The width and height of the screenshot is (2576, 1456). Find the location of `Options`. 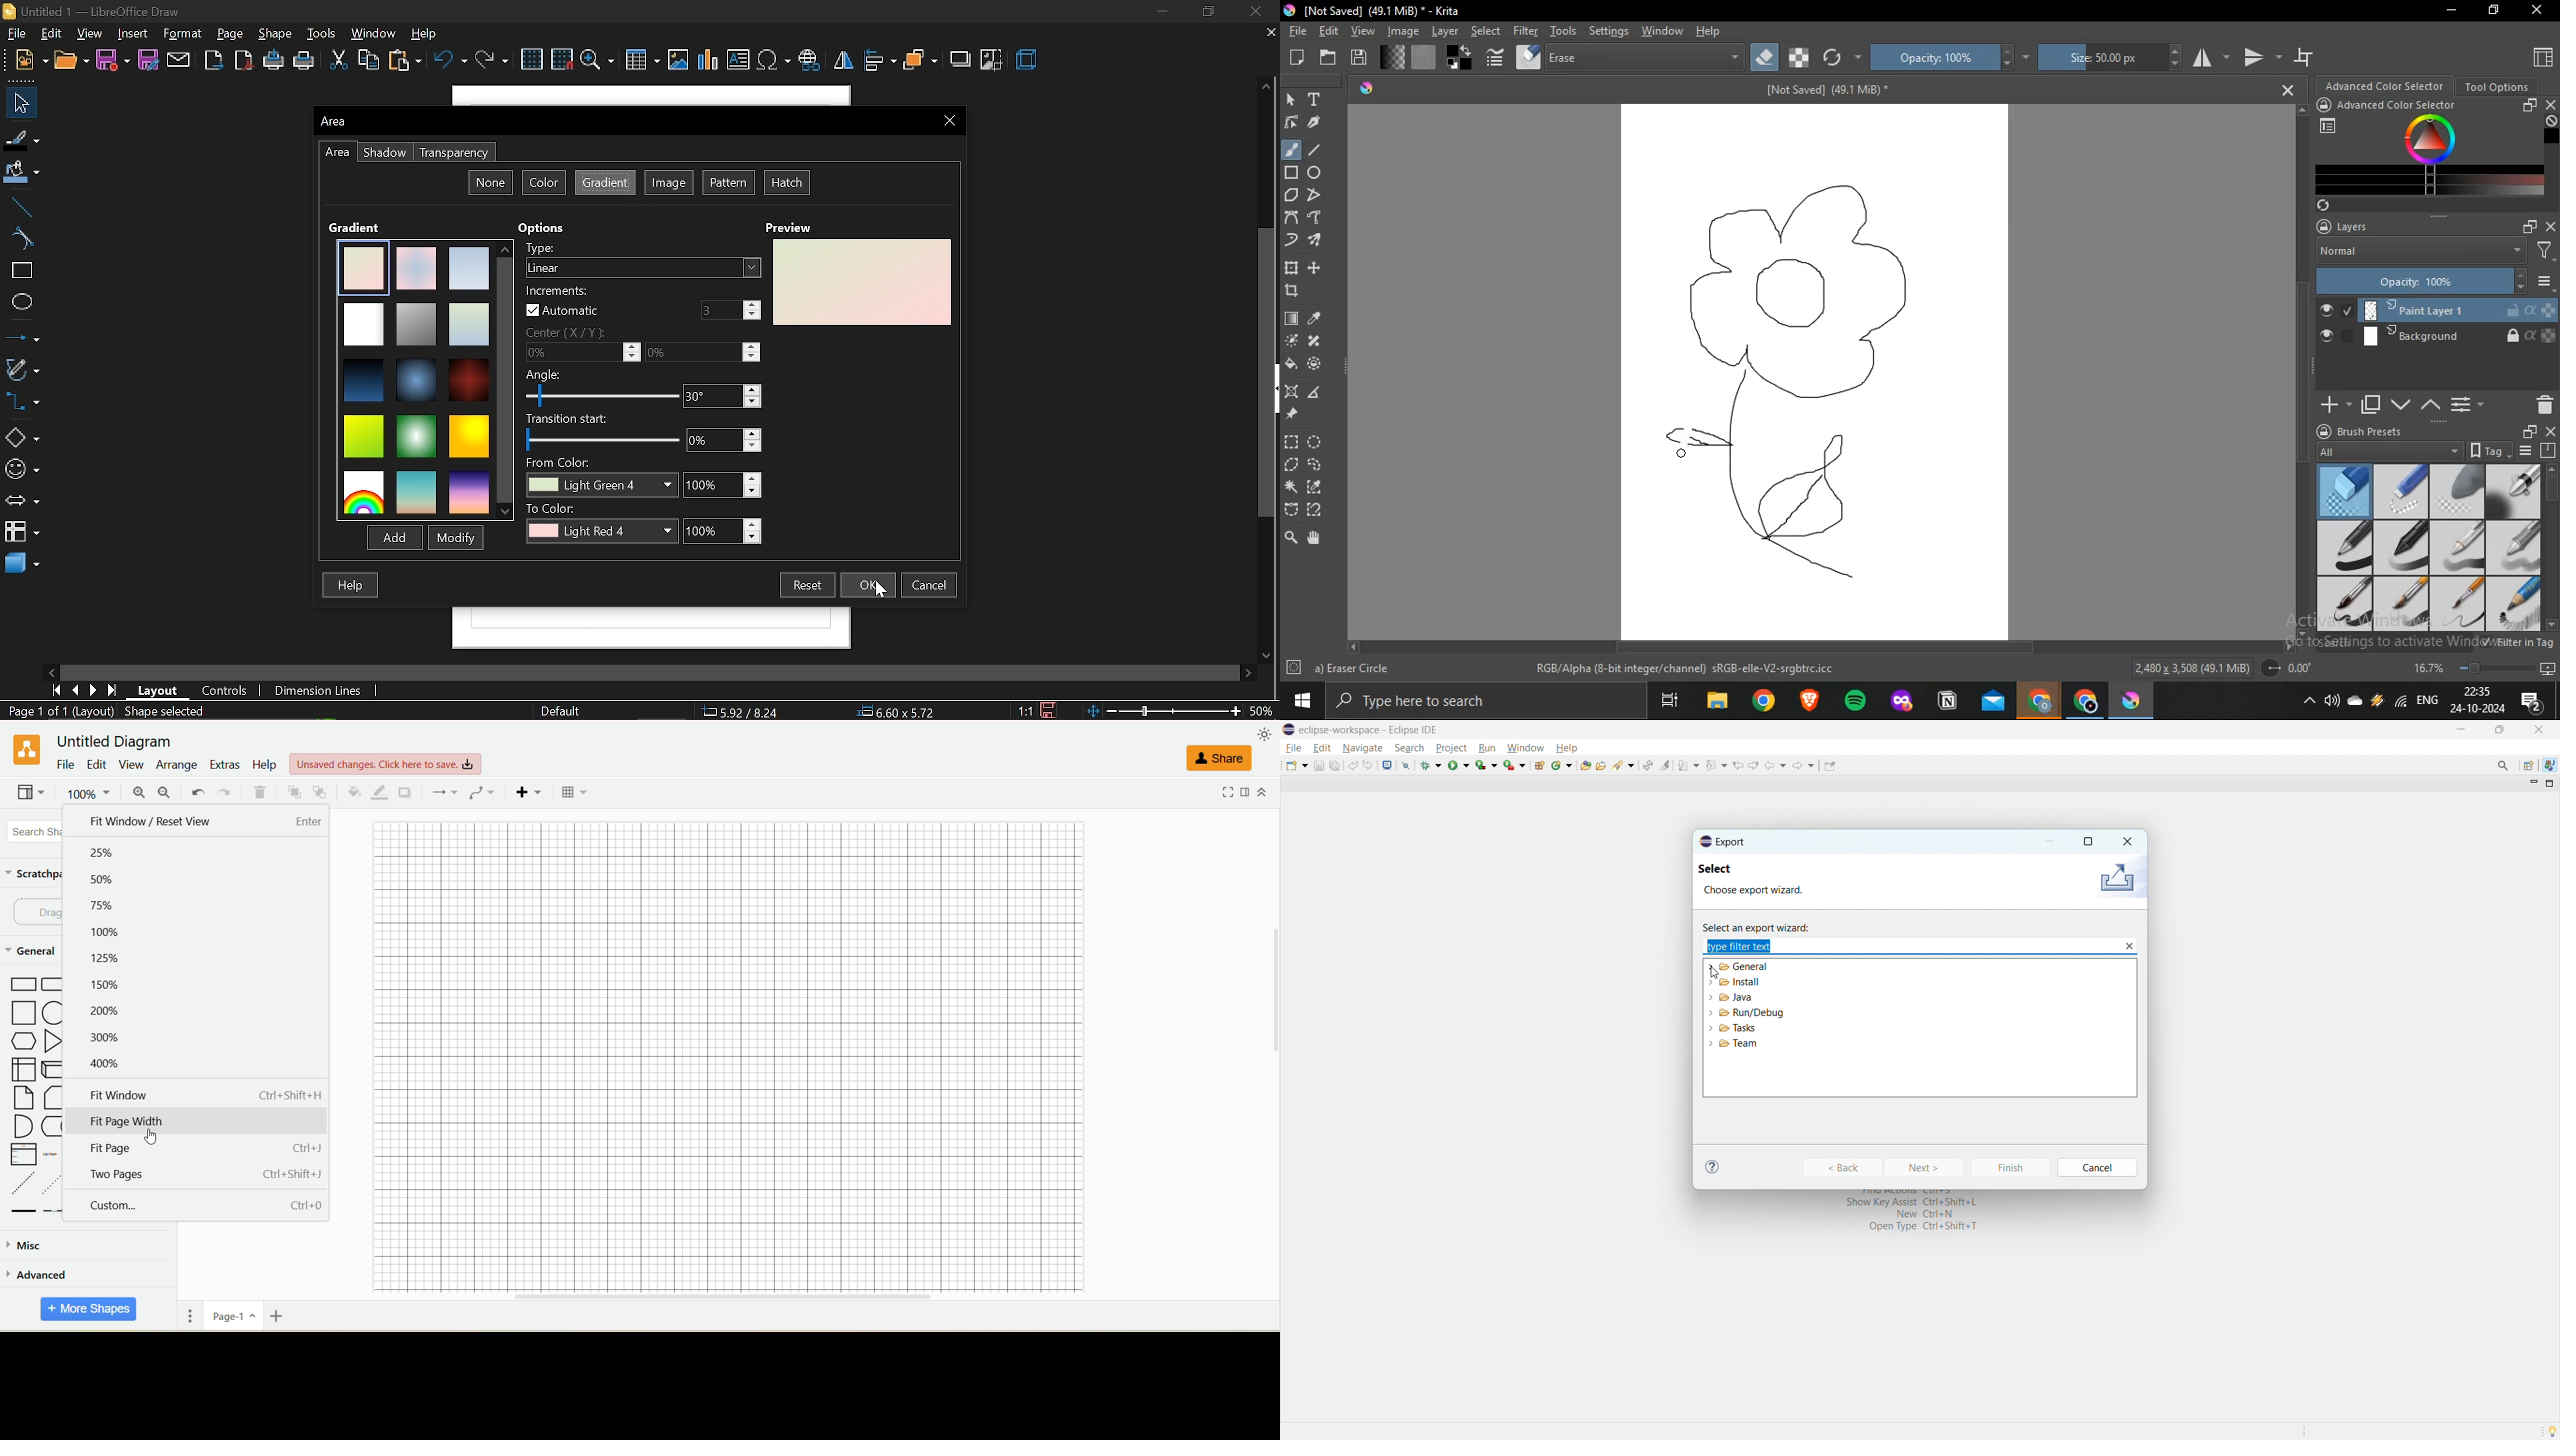

Options is located at coordinates (2465, 405).